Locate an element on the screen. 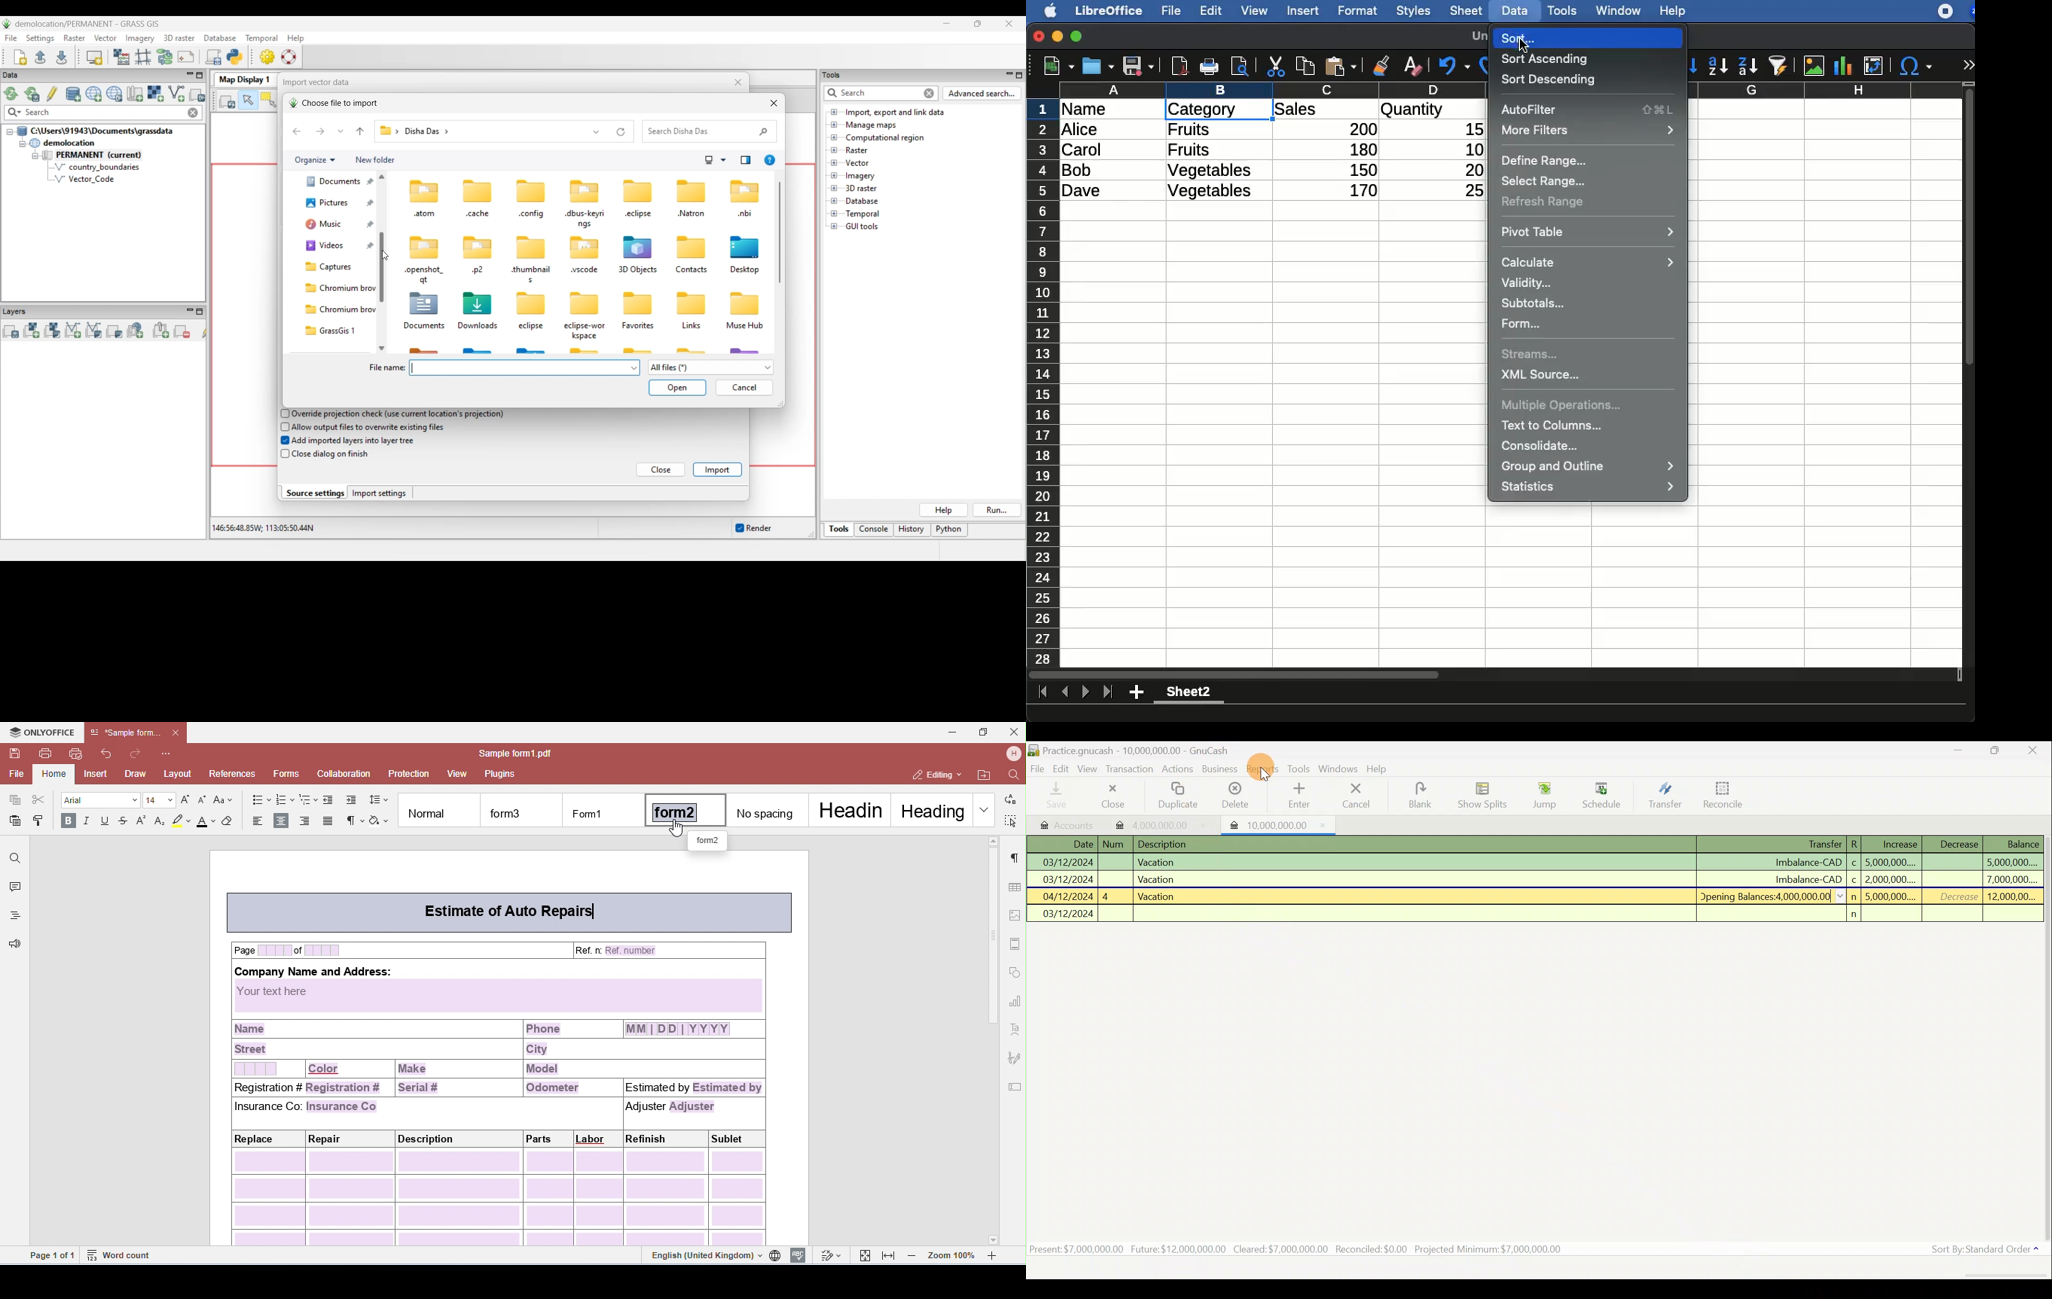 This screenshot has width=2072, height=1316. 200 is located at coordinates (1358, 129).